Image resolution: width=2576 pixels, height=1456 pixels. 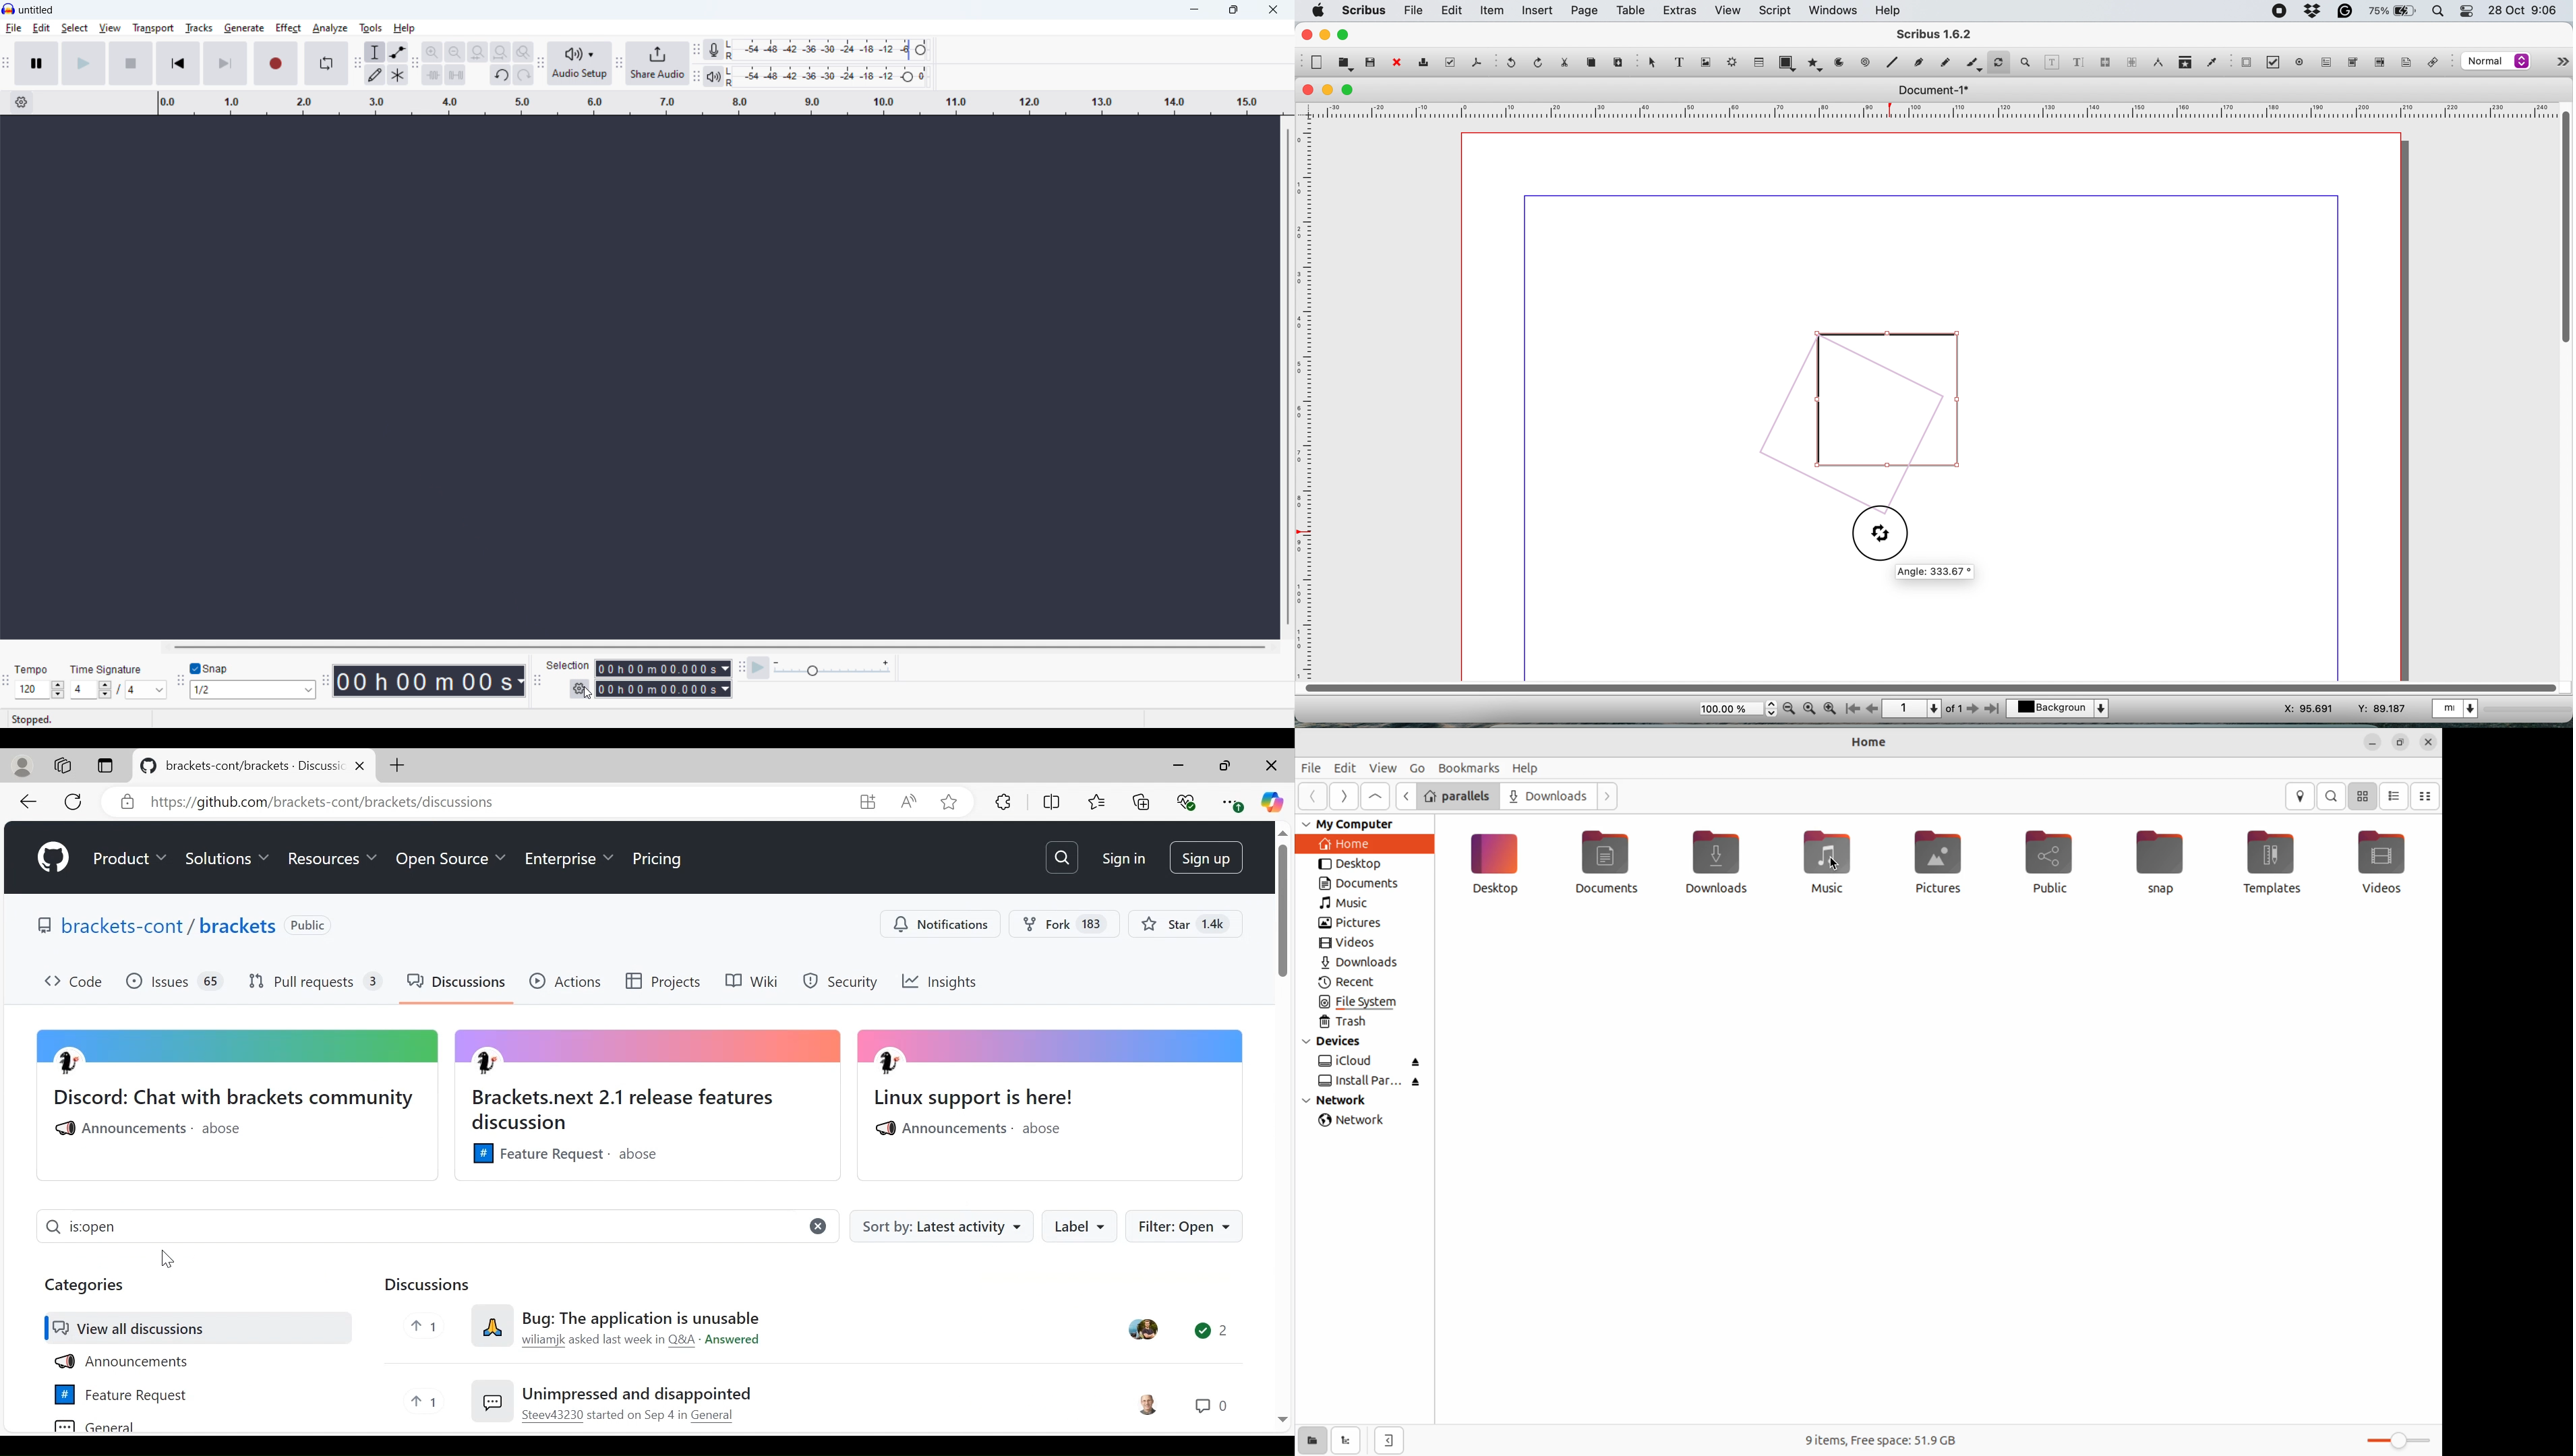 What do you see at coordinates (1930, 91) in the screenshot?
I see `document-1*` at bounding box center [1930, 91].